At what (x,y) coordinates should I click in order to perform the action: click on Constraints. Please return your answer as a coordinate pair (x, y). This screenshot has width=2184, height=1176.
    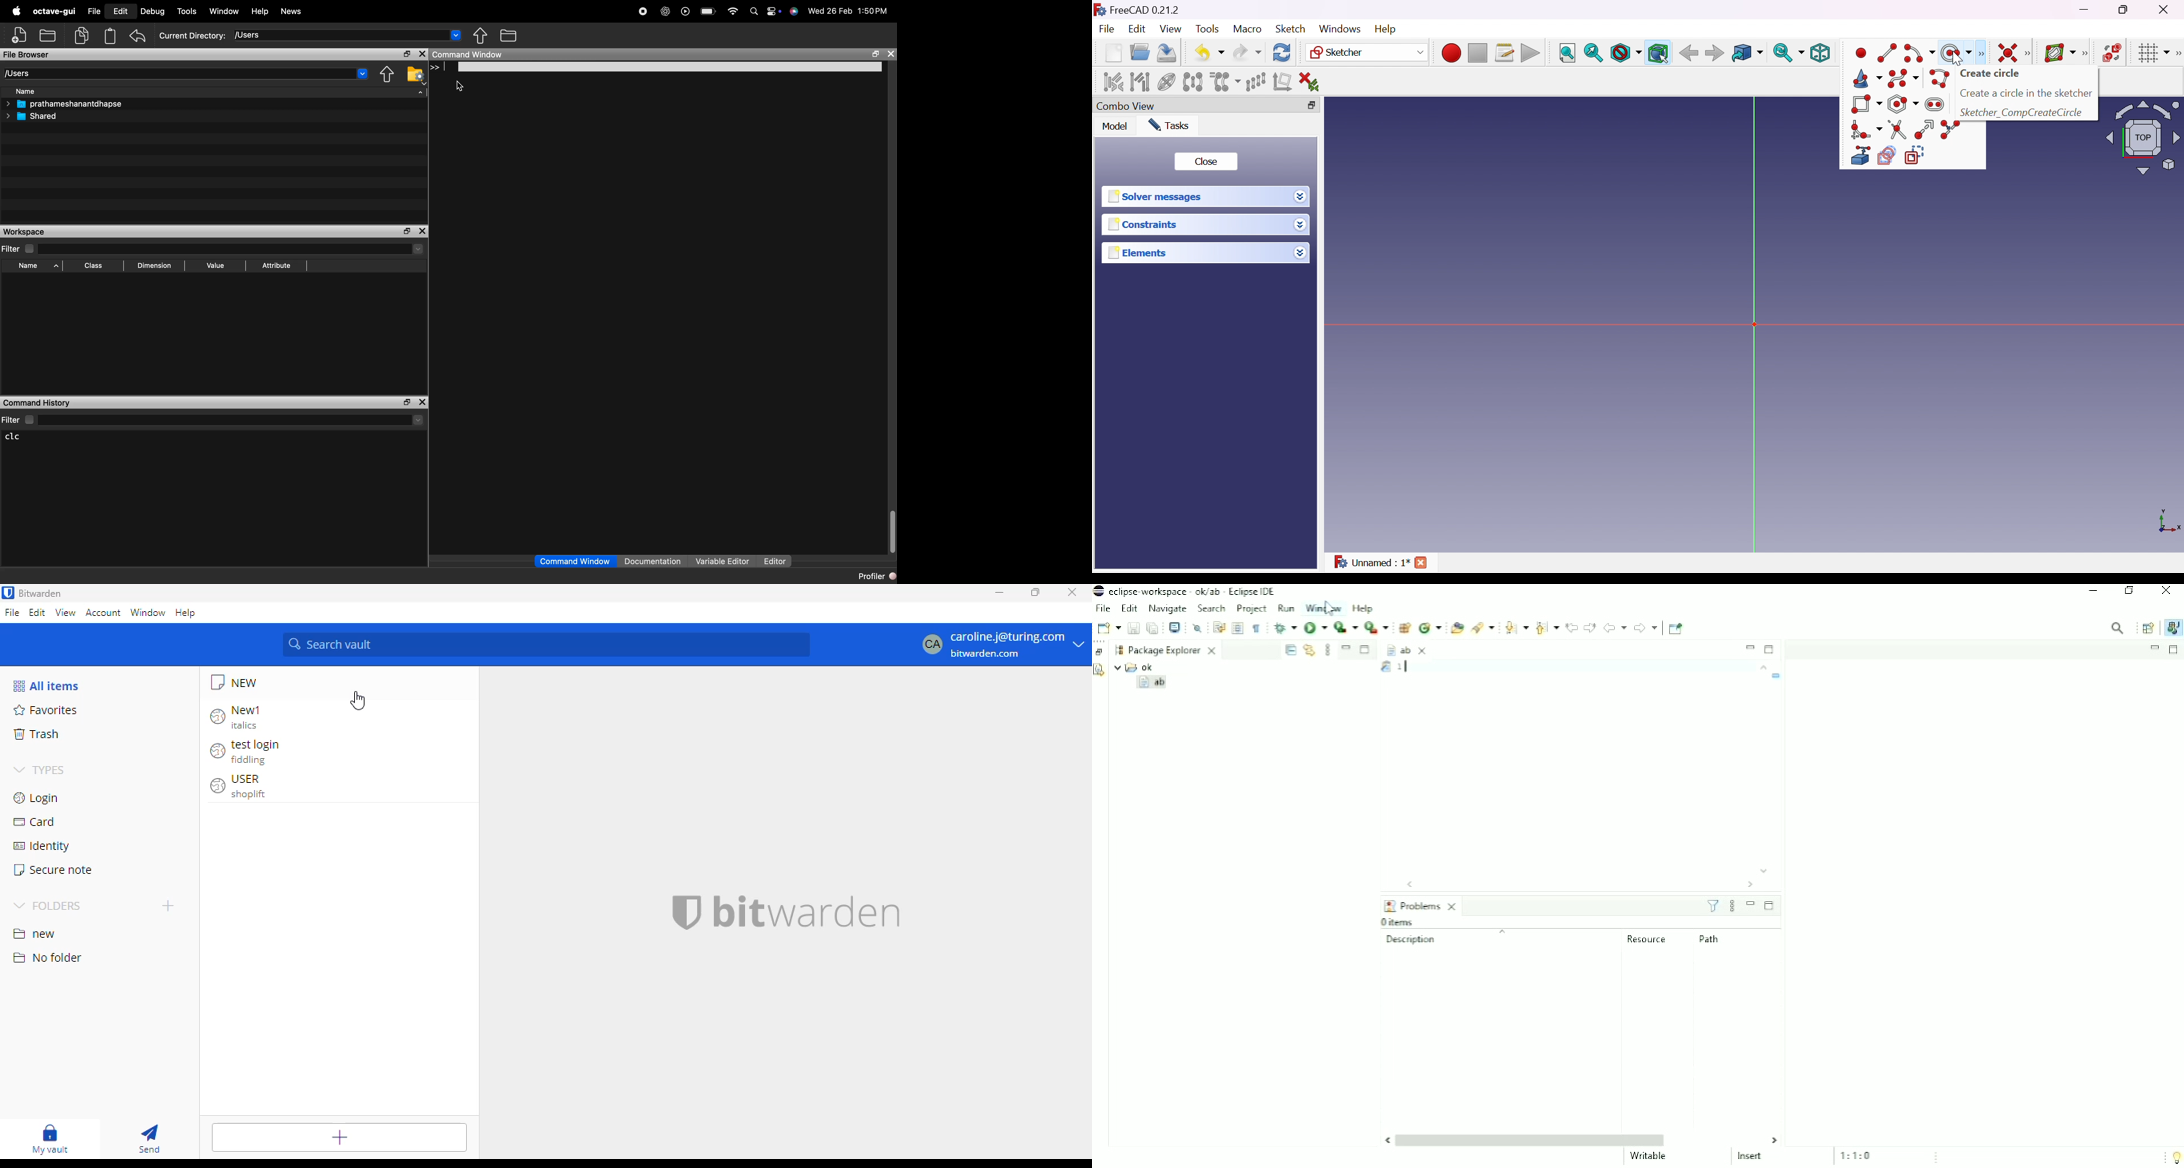
    Looking at the image, I should click on (1145, 225).